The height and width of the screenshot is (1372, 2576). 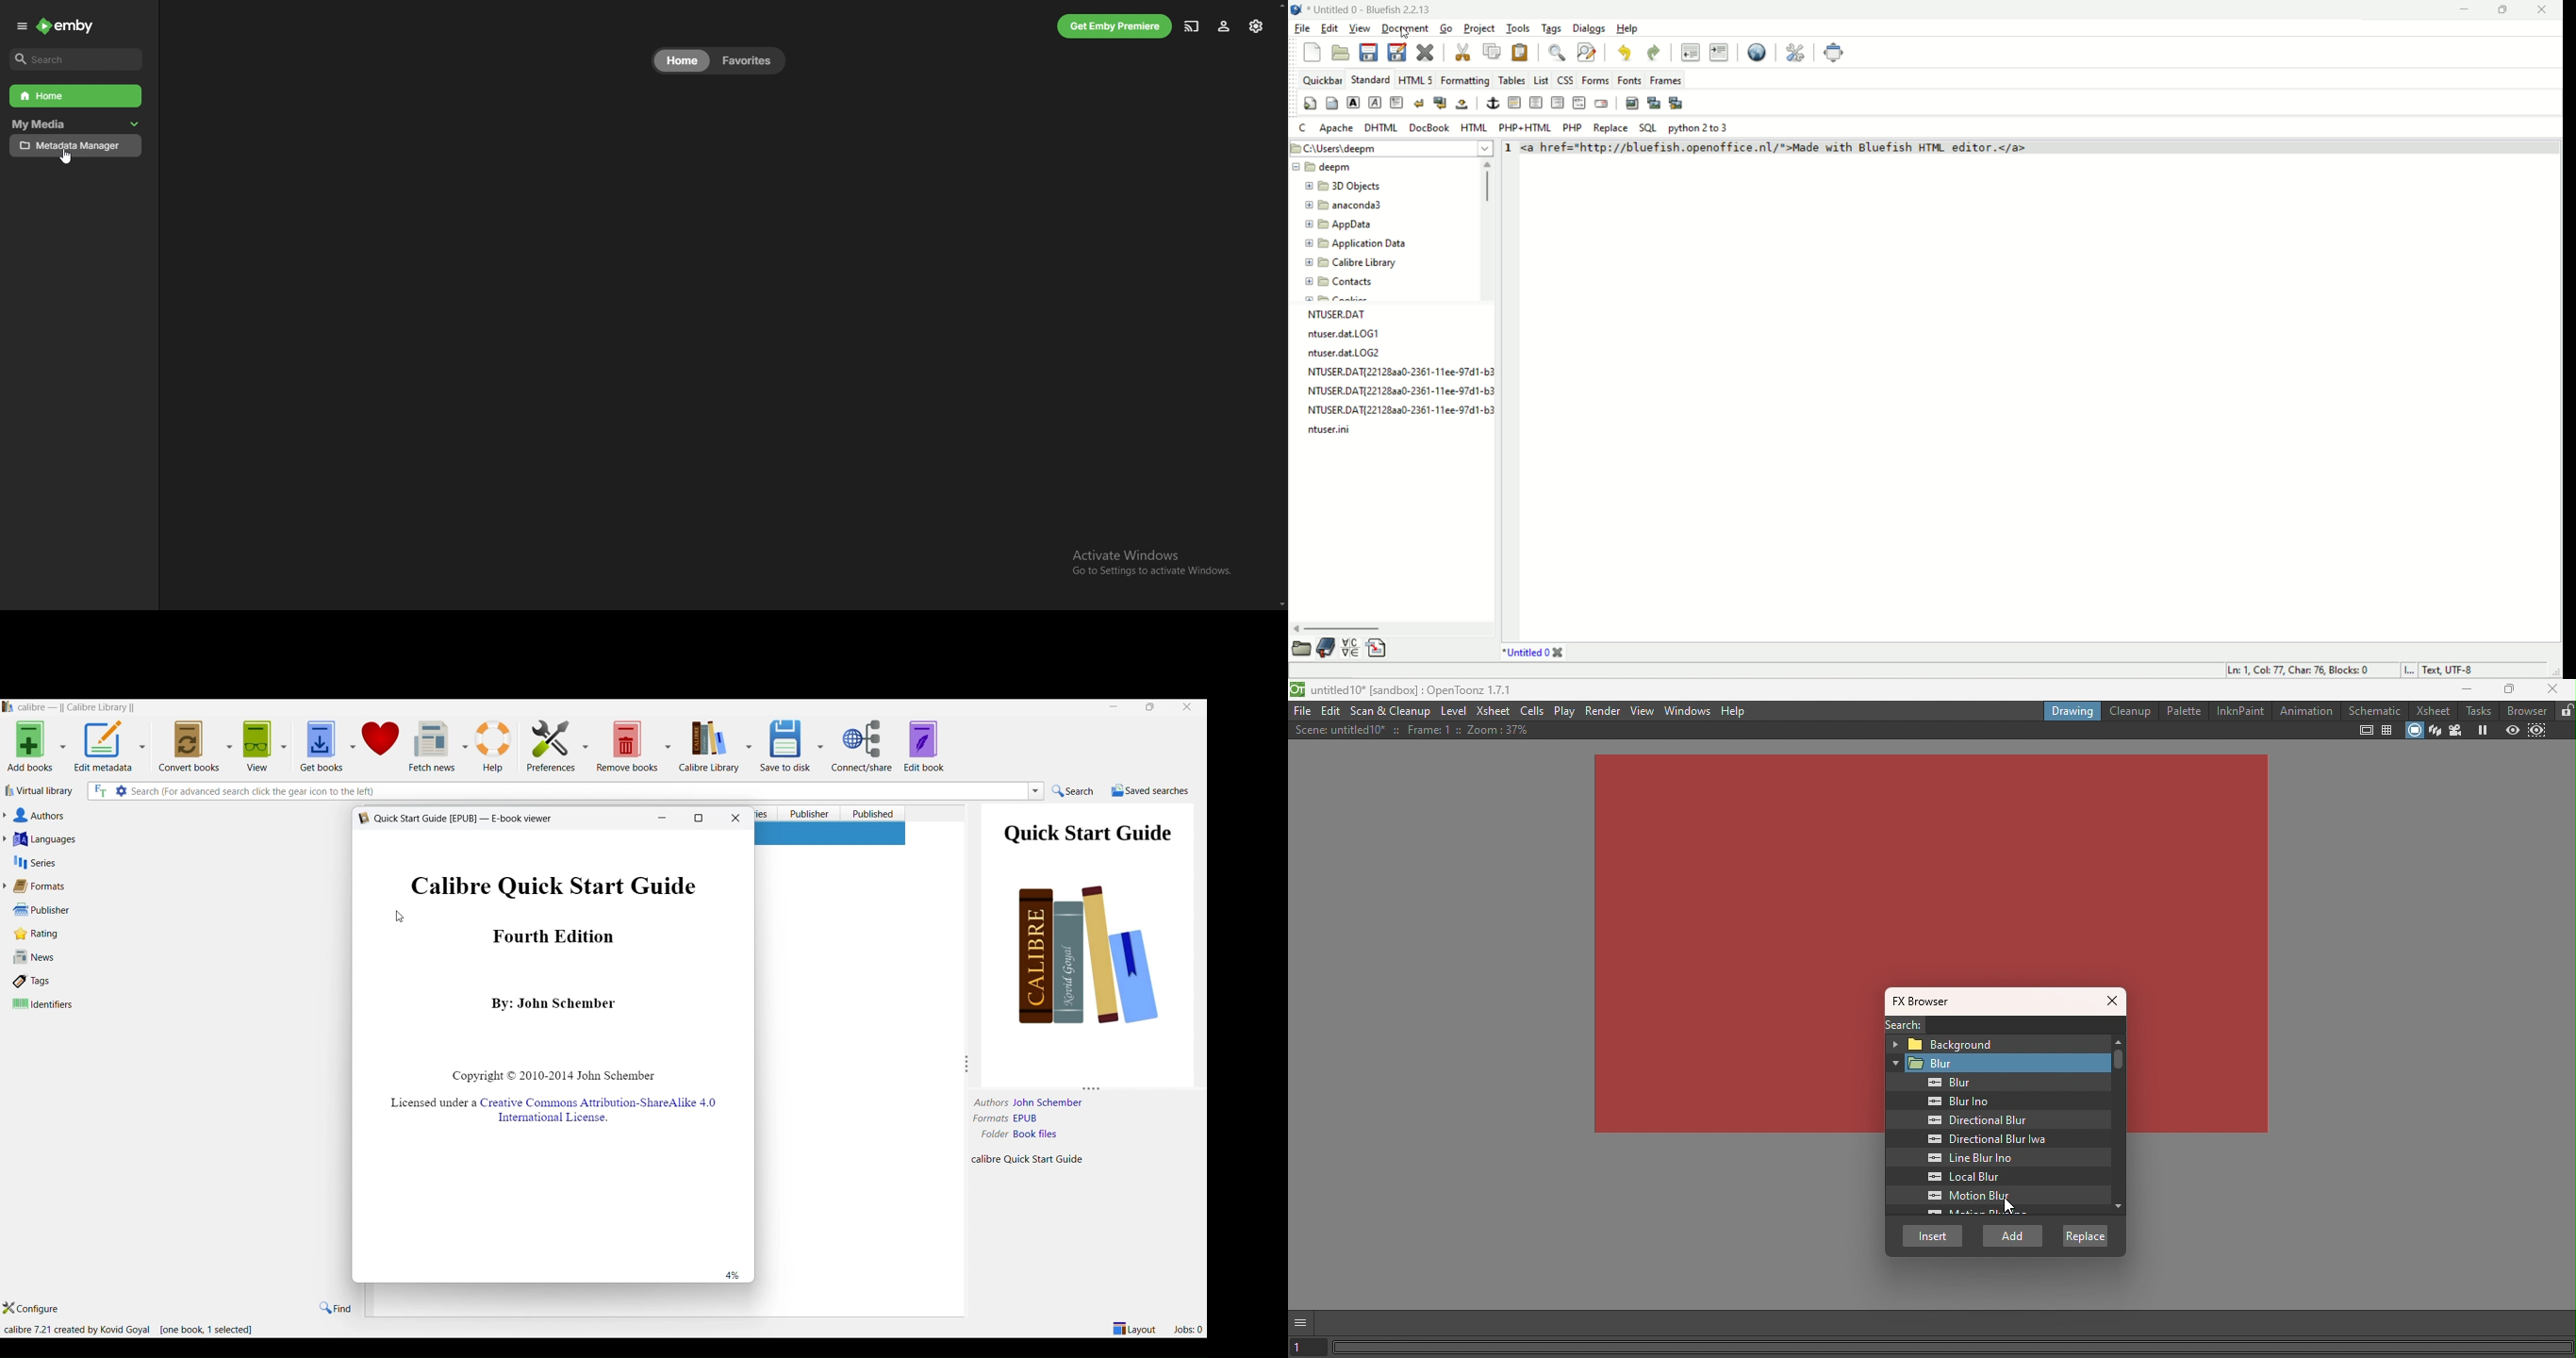 I want to click on search box dropdown button, so click(x=1035, y=793).